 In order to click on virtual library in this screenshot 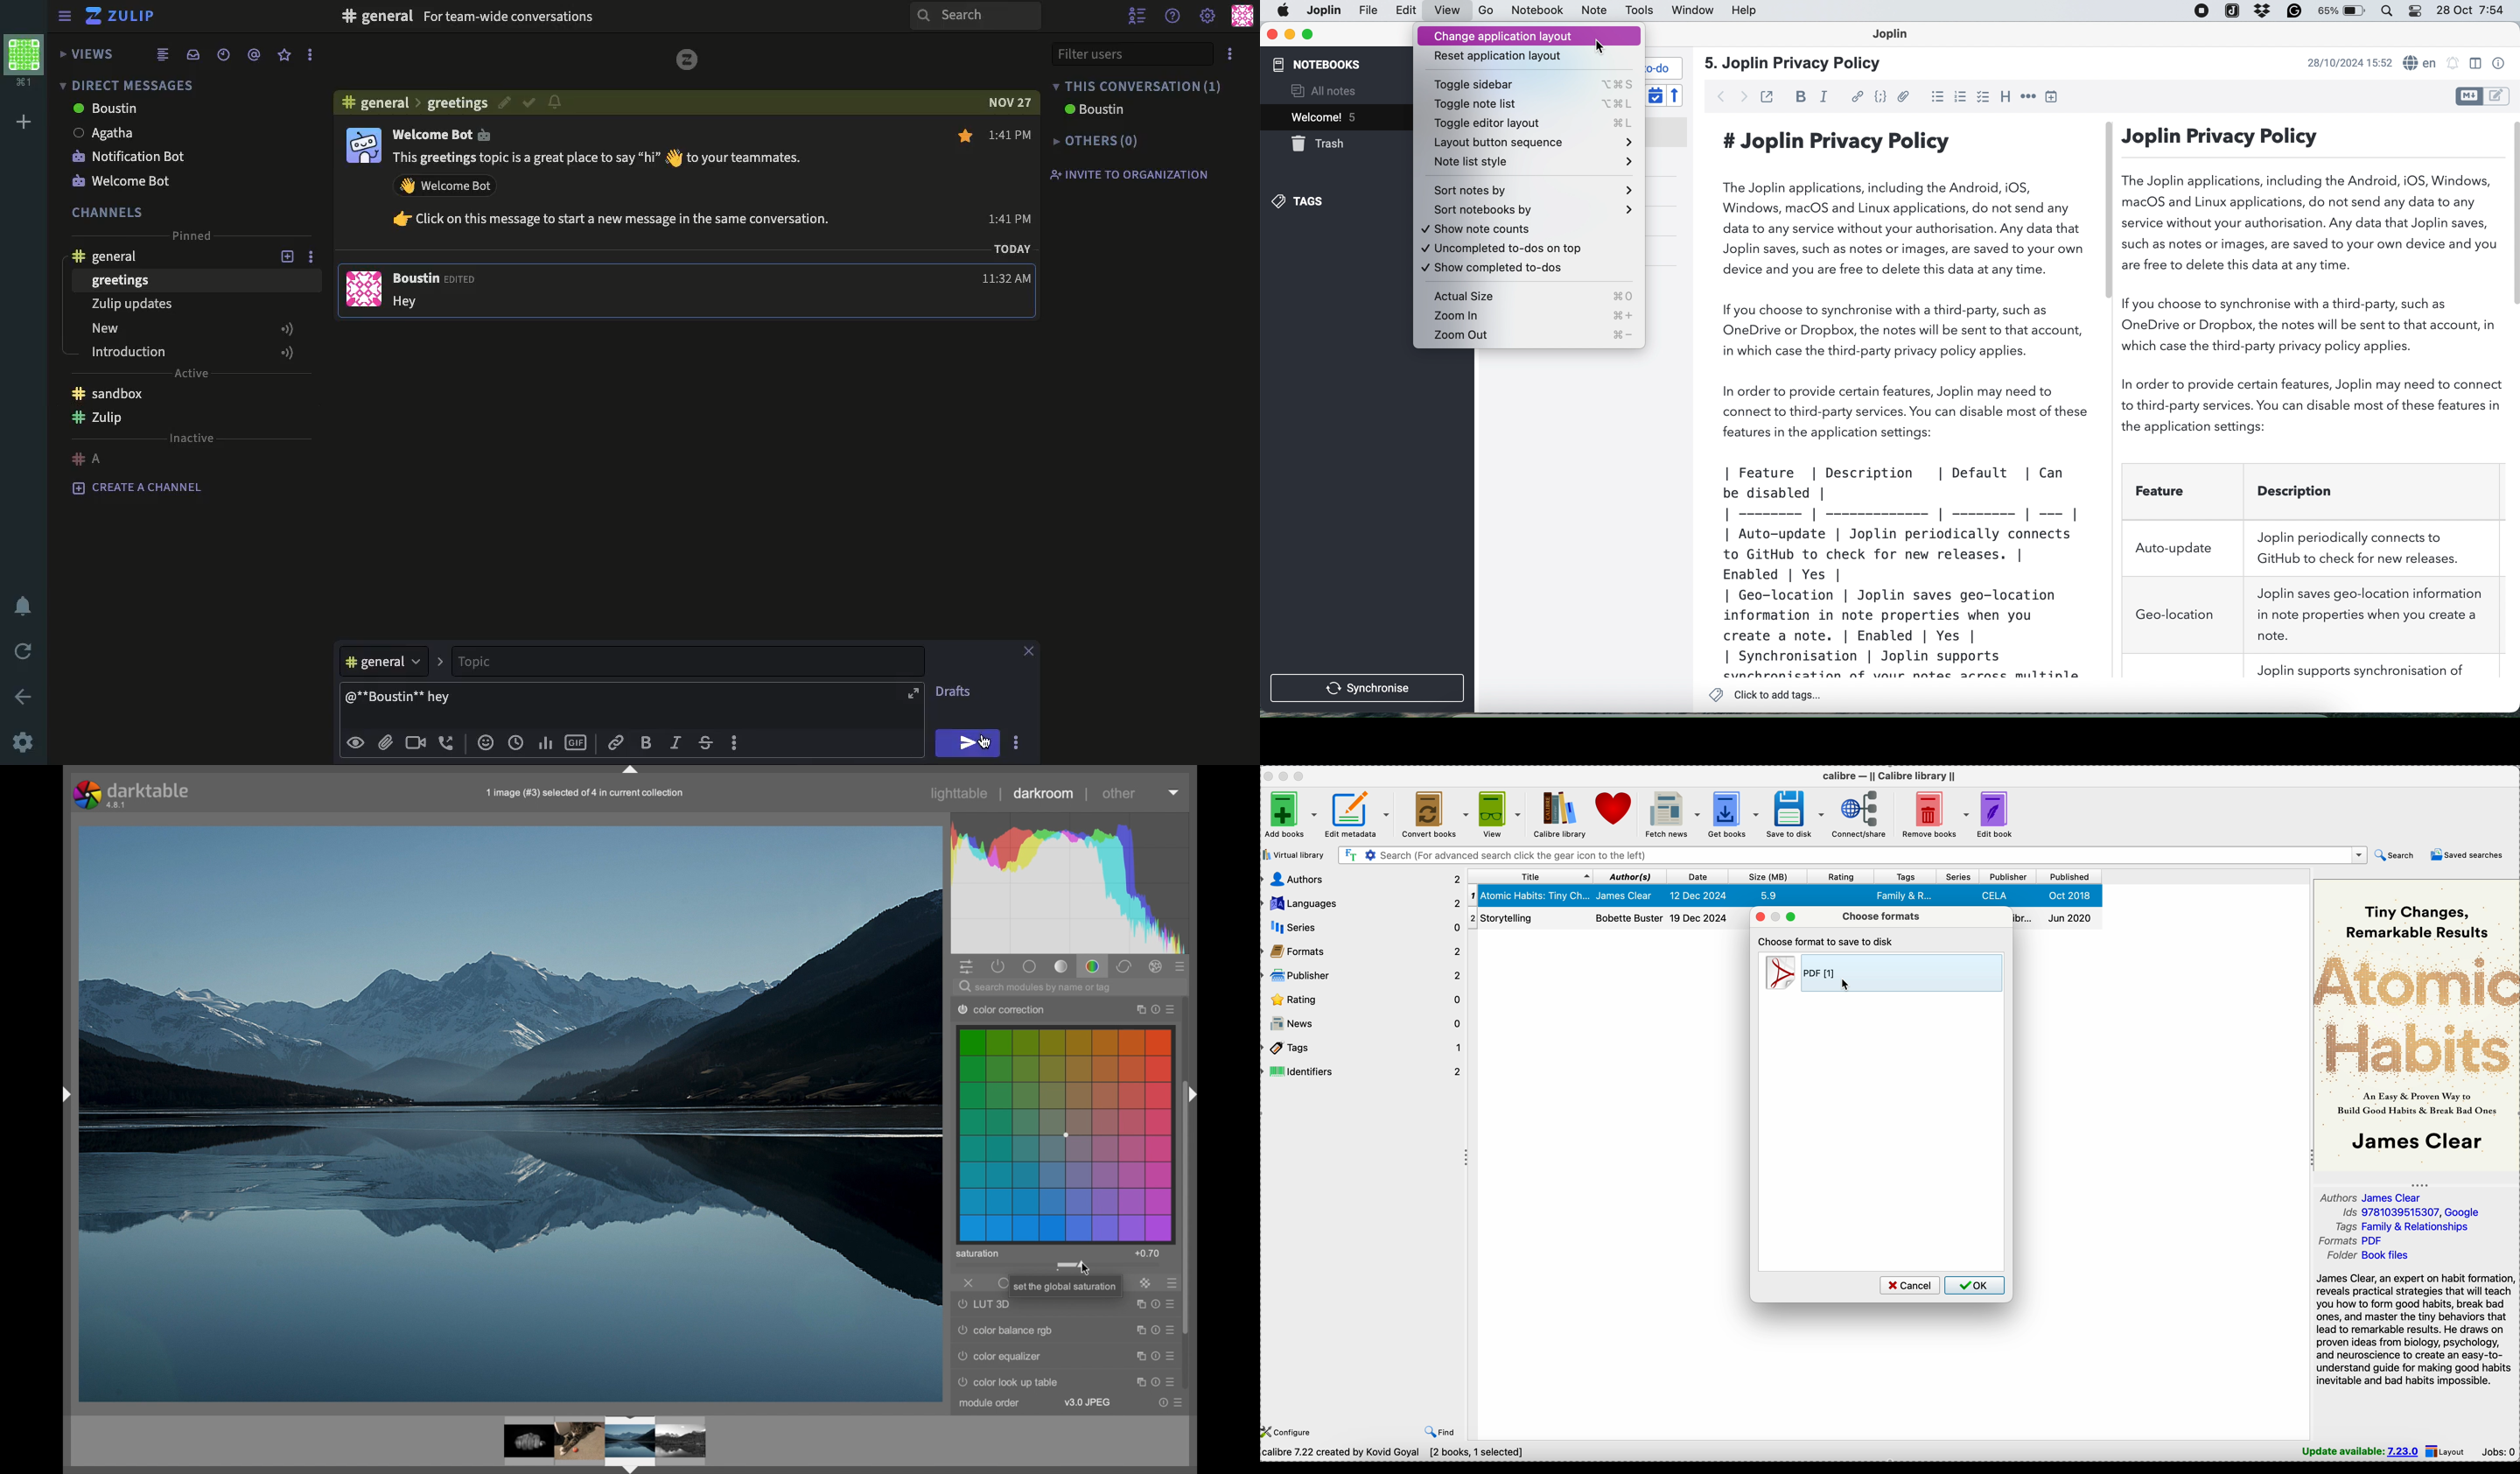, I will do `click(1293, 854)`.